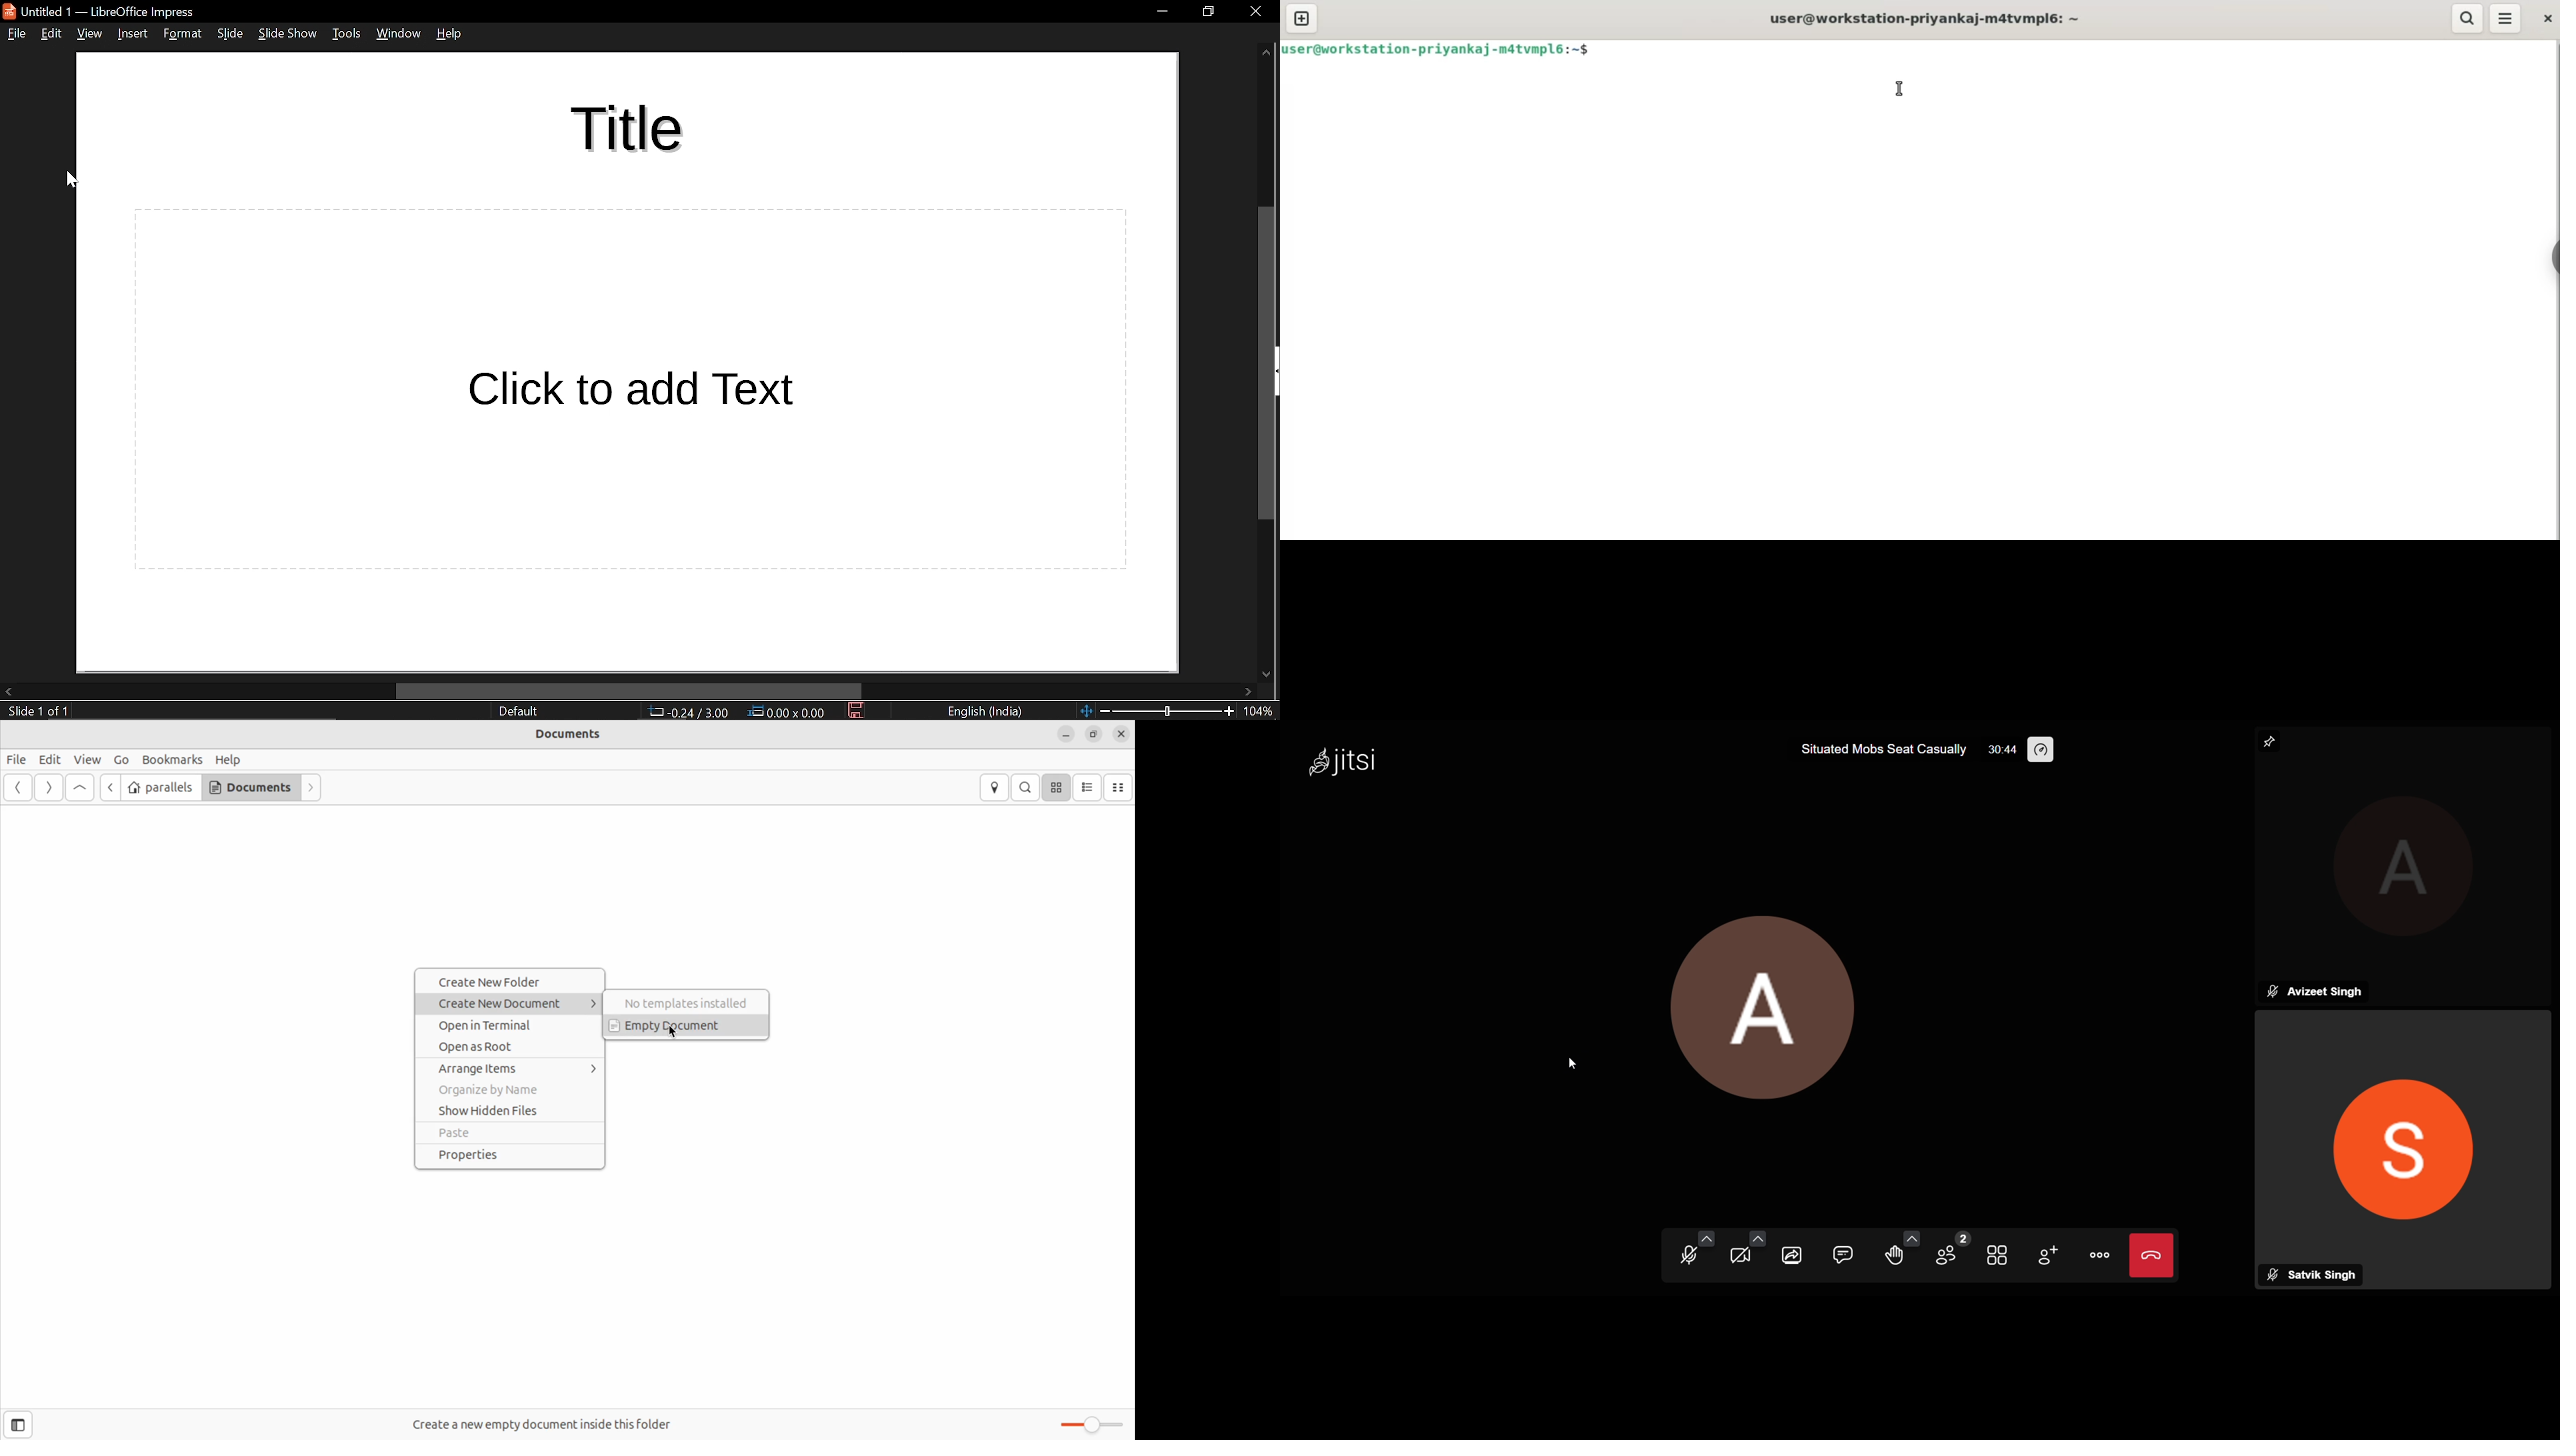 This screenshot has height=1456, width=2576. Describe the element at coordinates (54, 34) in the screenshot. I see `edit` at that location.